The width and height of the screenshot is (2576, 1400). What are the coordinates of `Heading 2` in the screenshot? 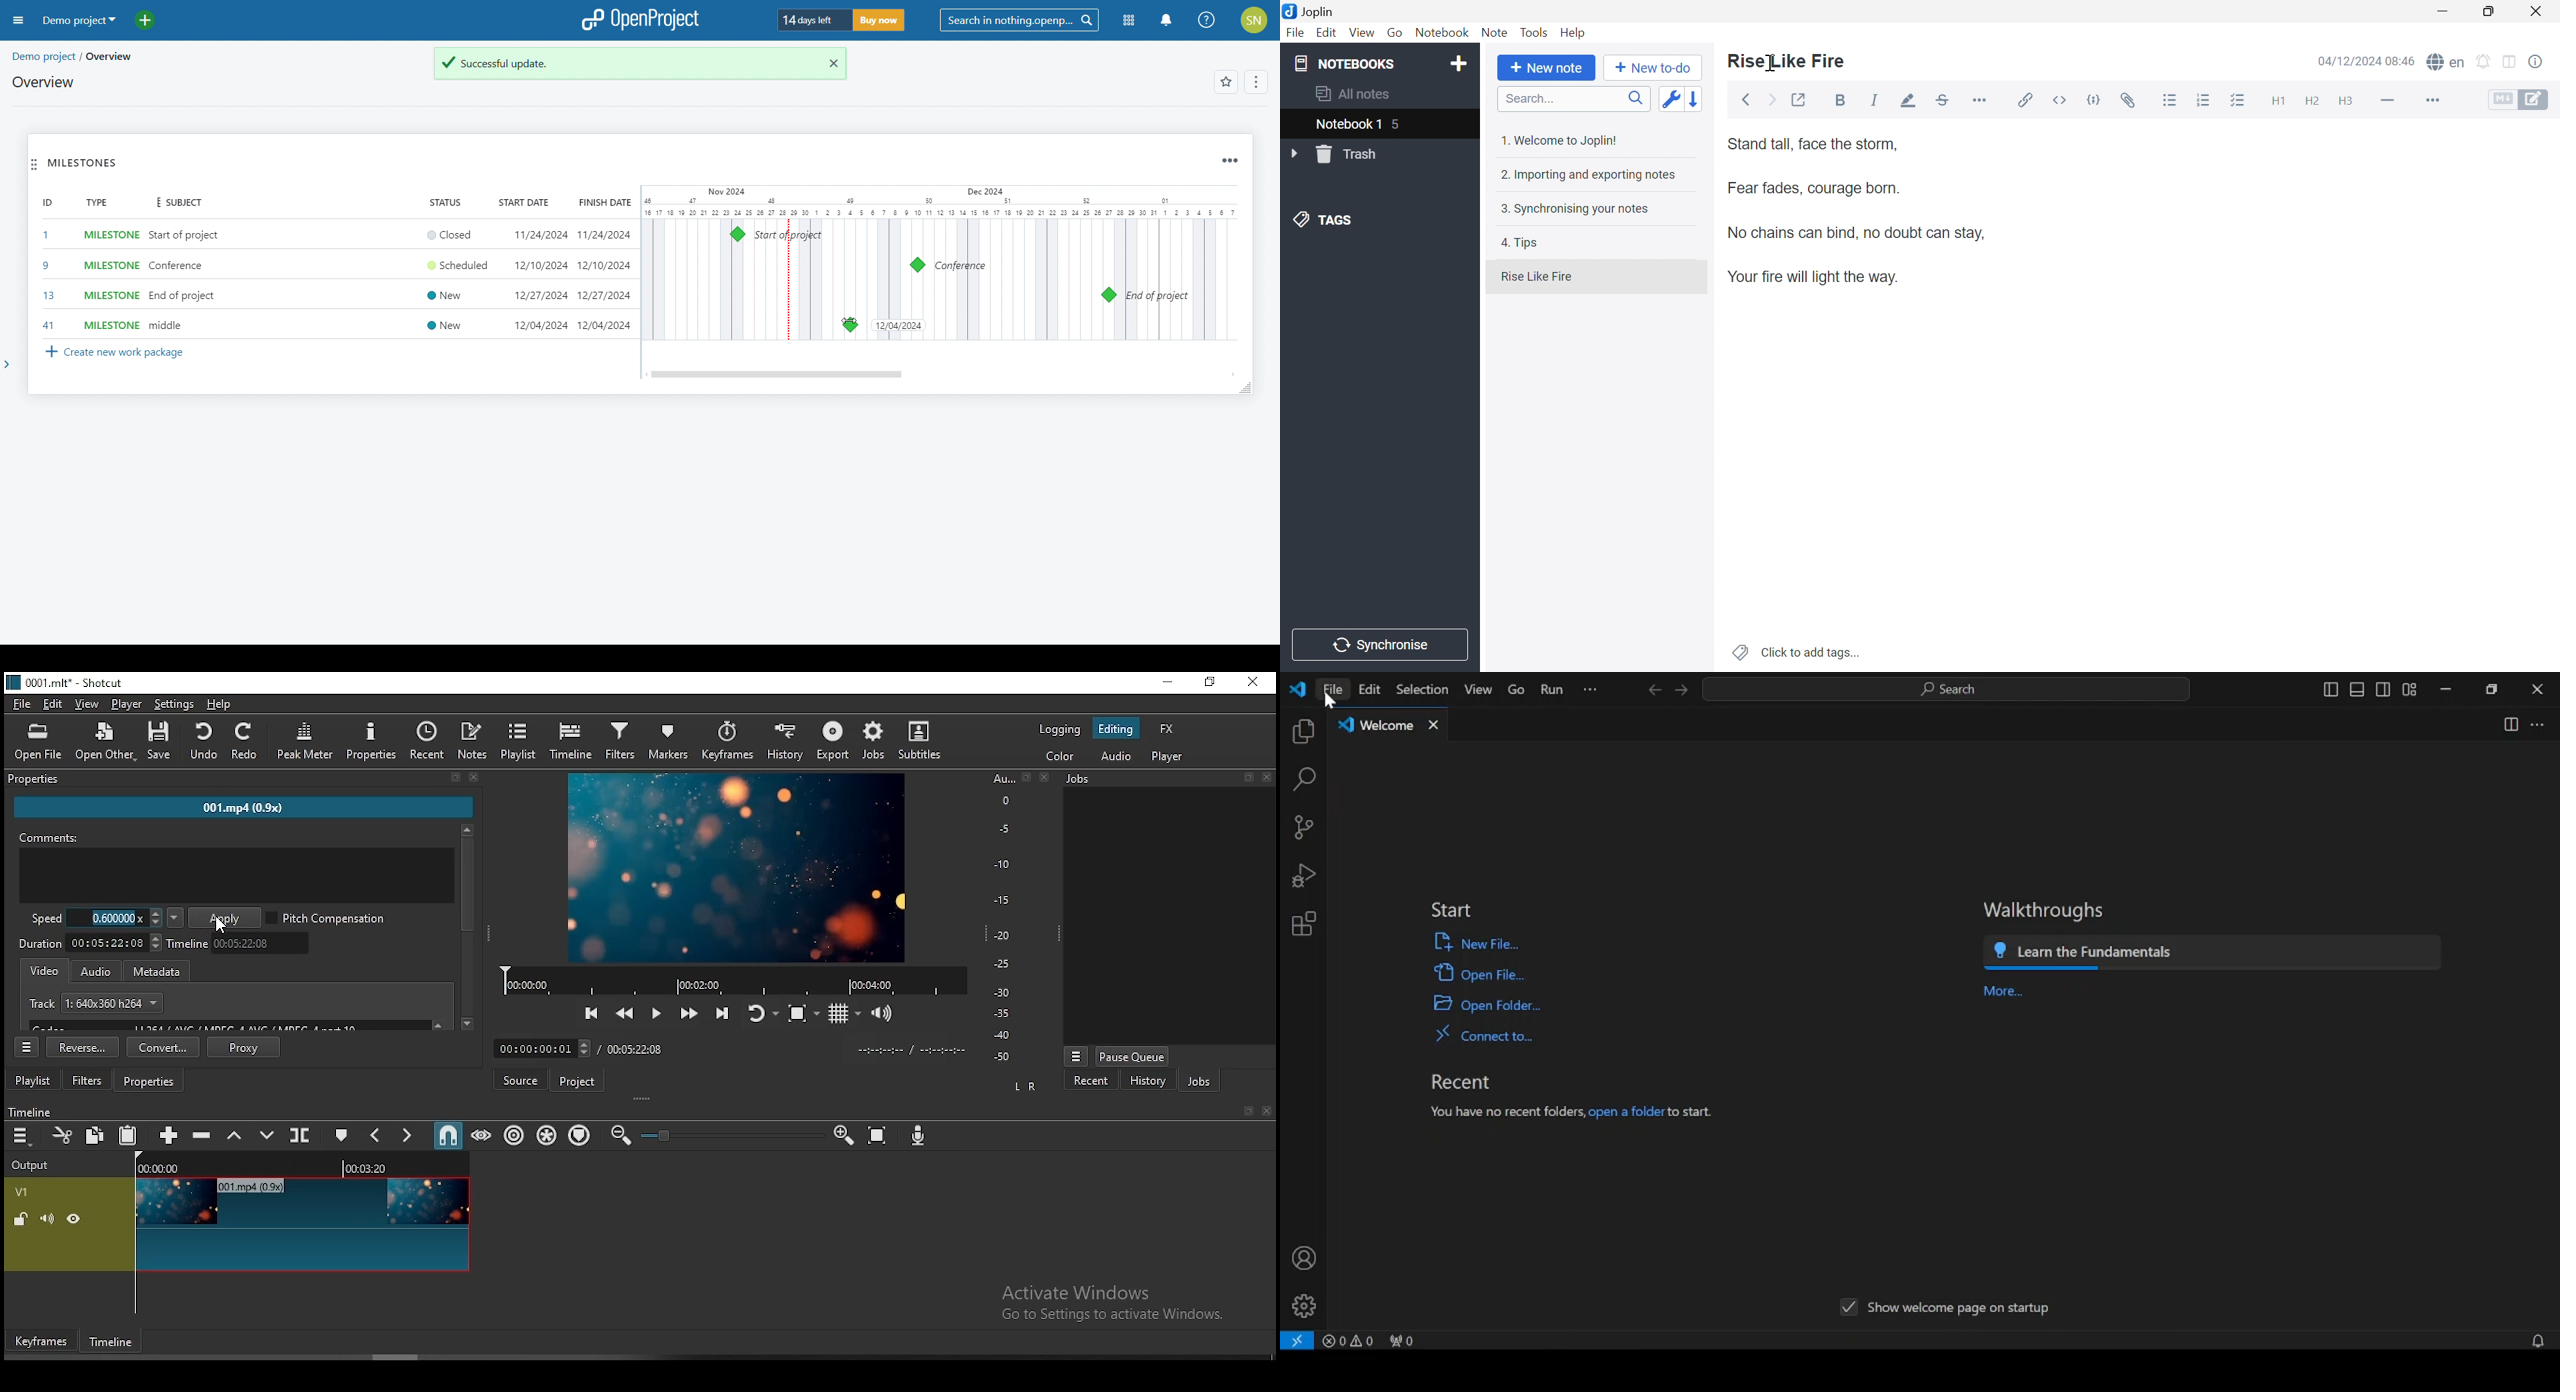 It's located at (2313, 101).